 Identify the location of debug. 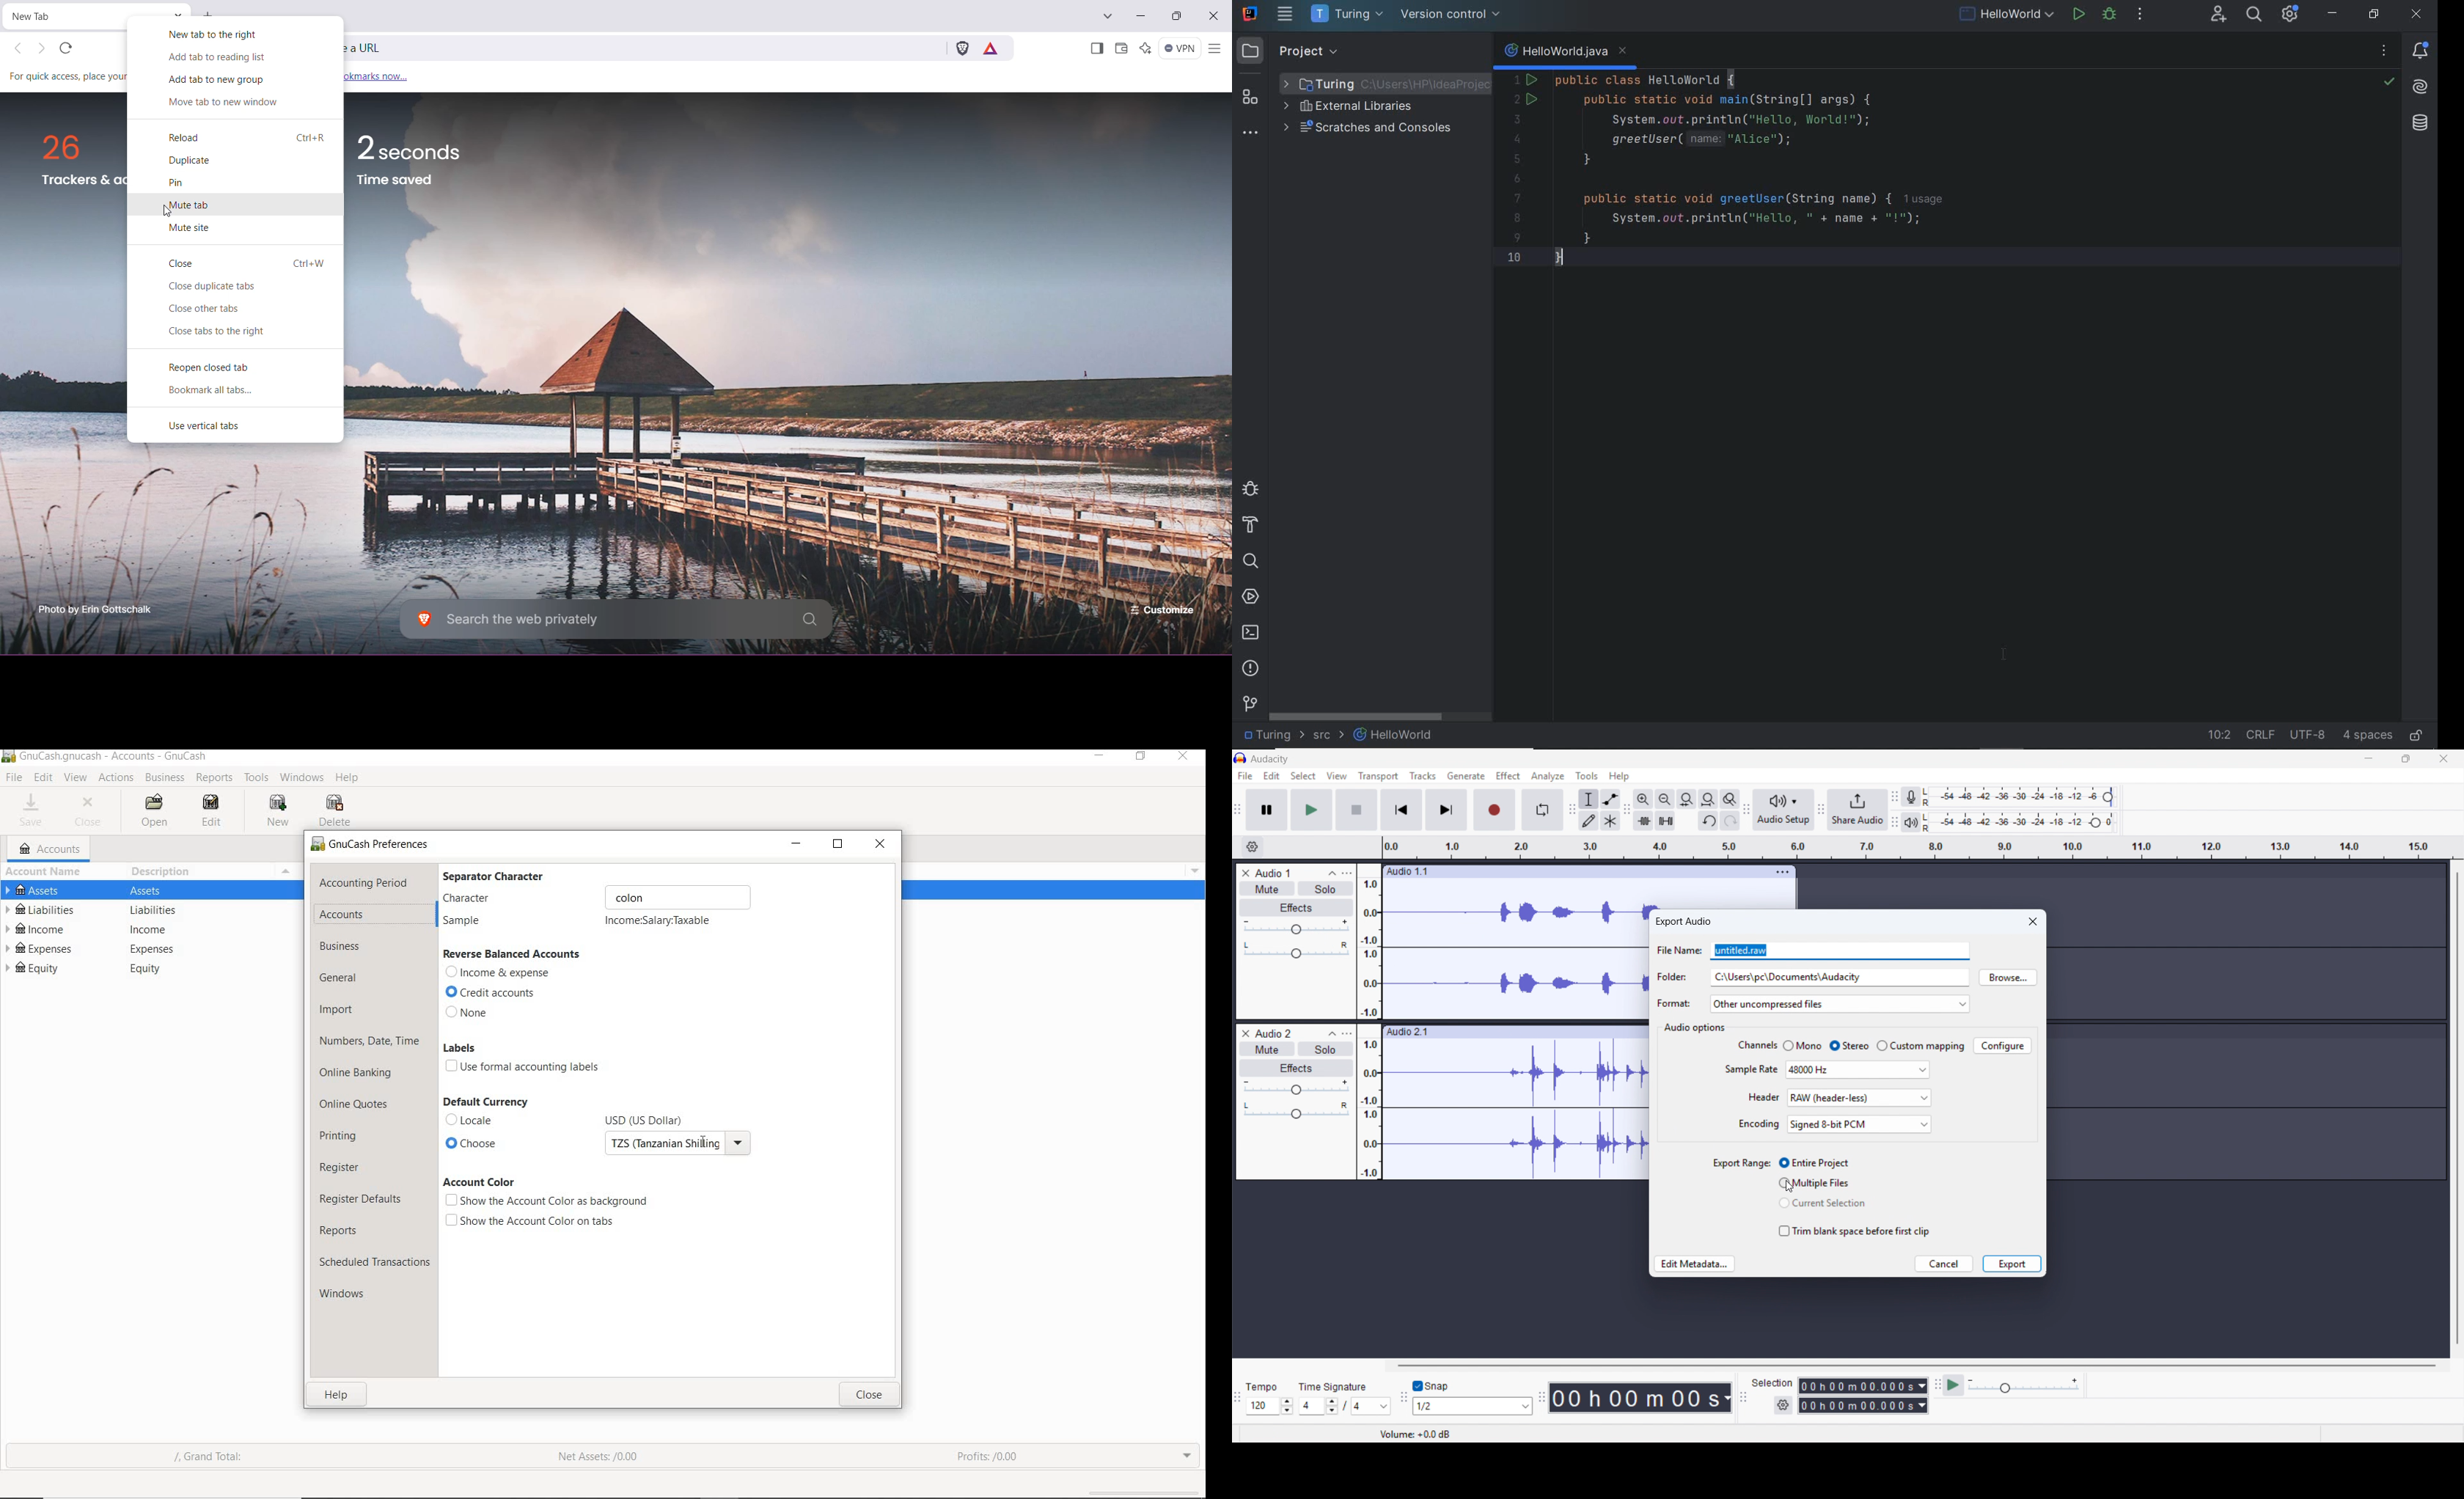
(1250, 487).